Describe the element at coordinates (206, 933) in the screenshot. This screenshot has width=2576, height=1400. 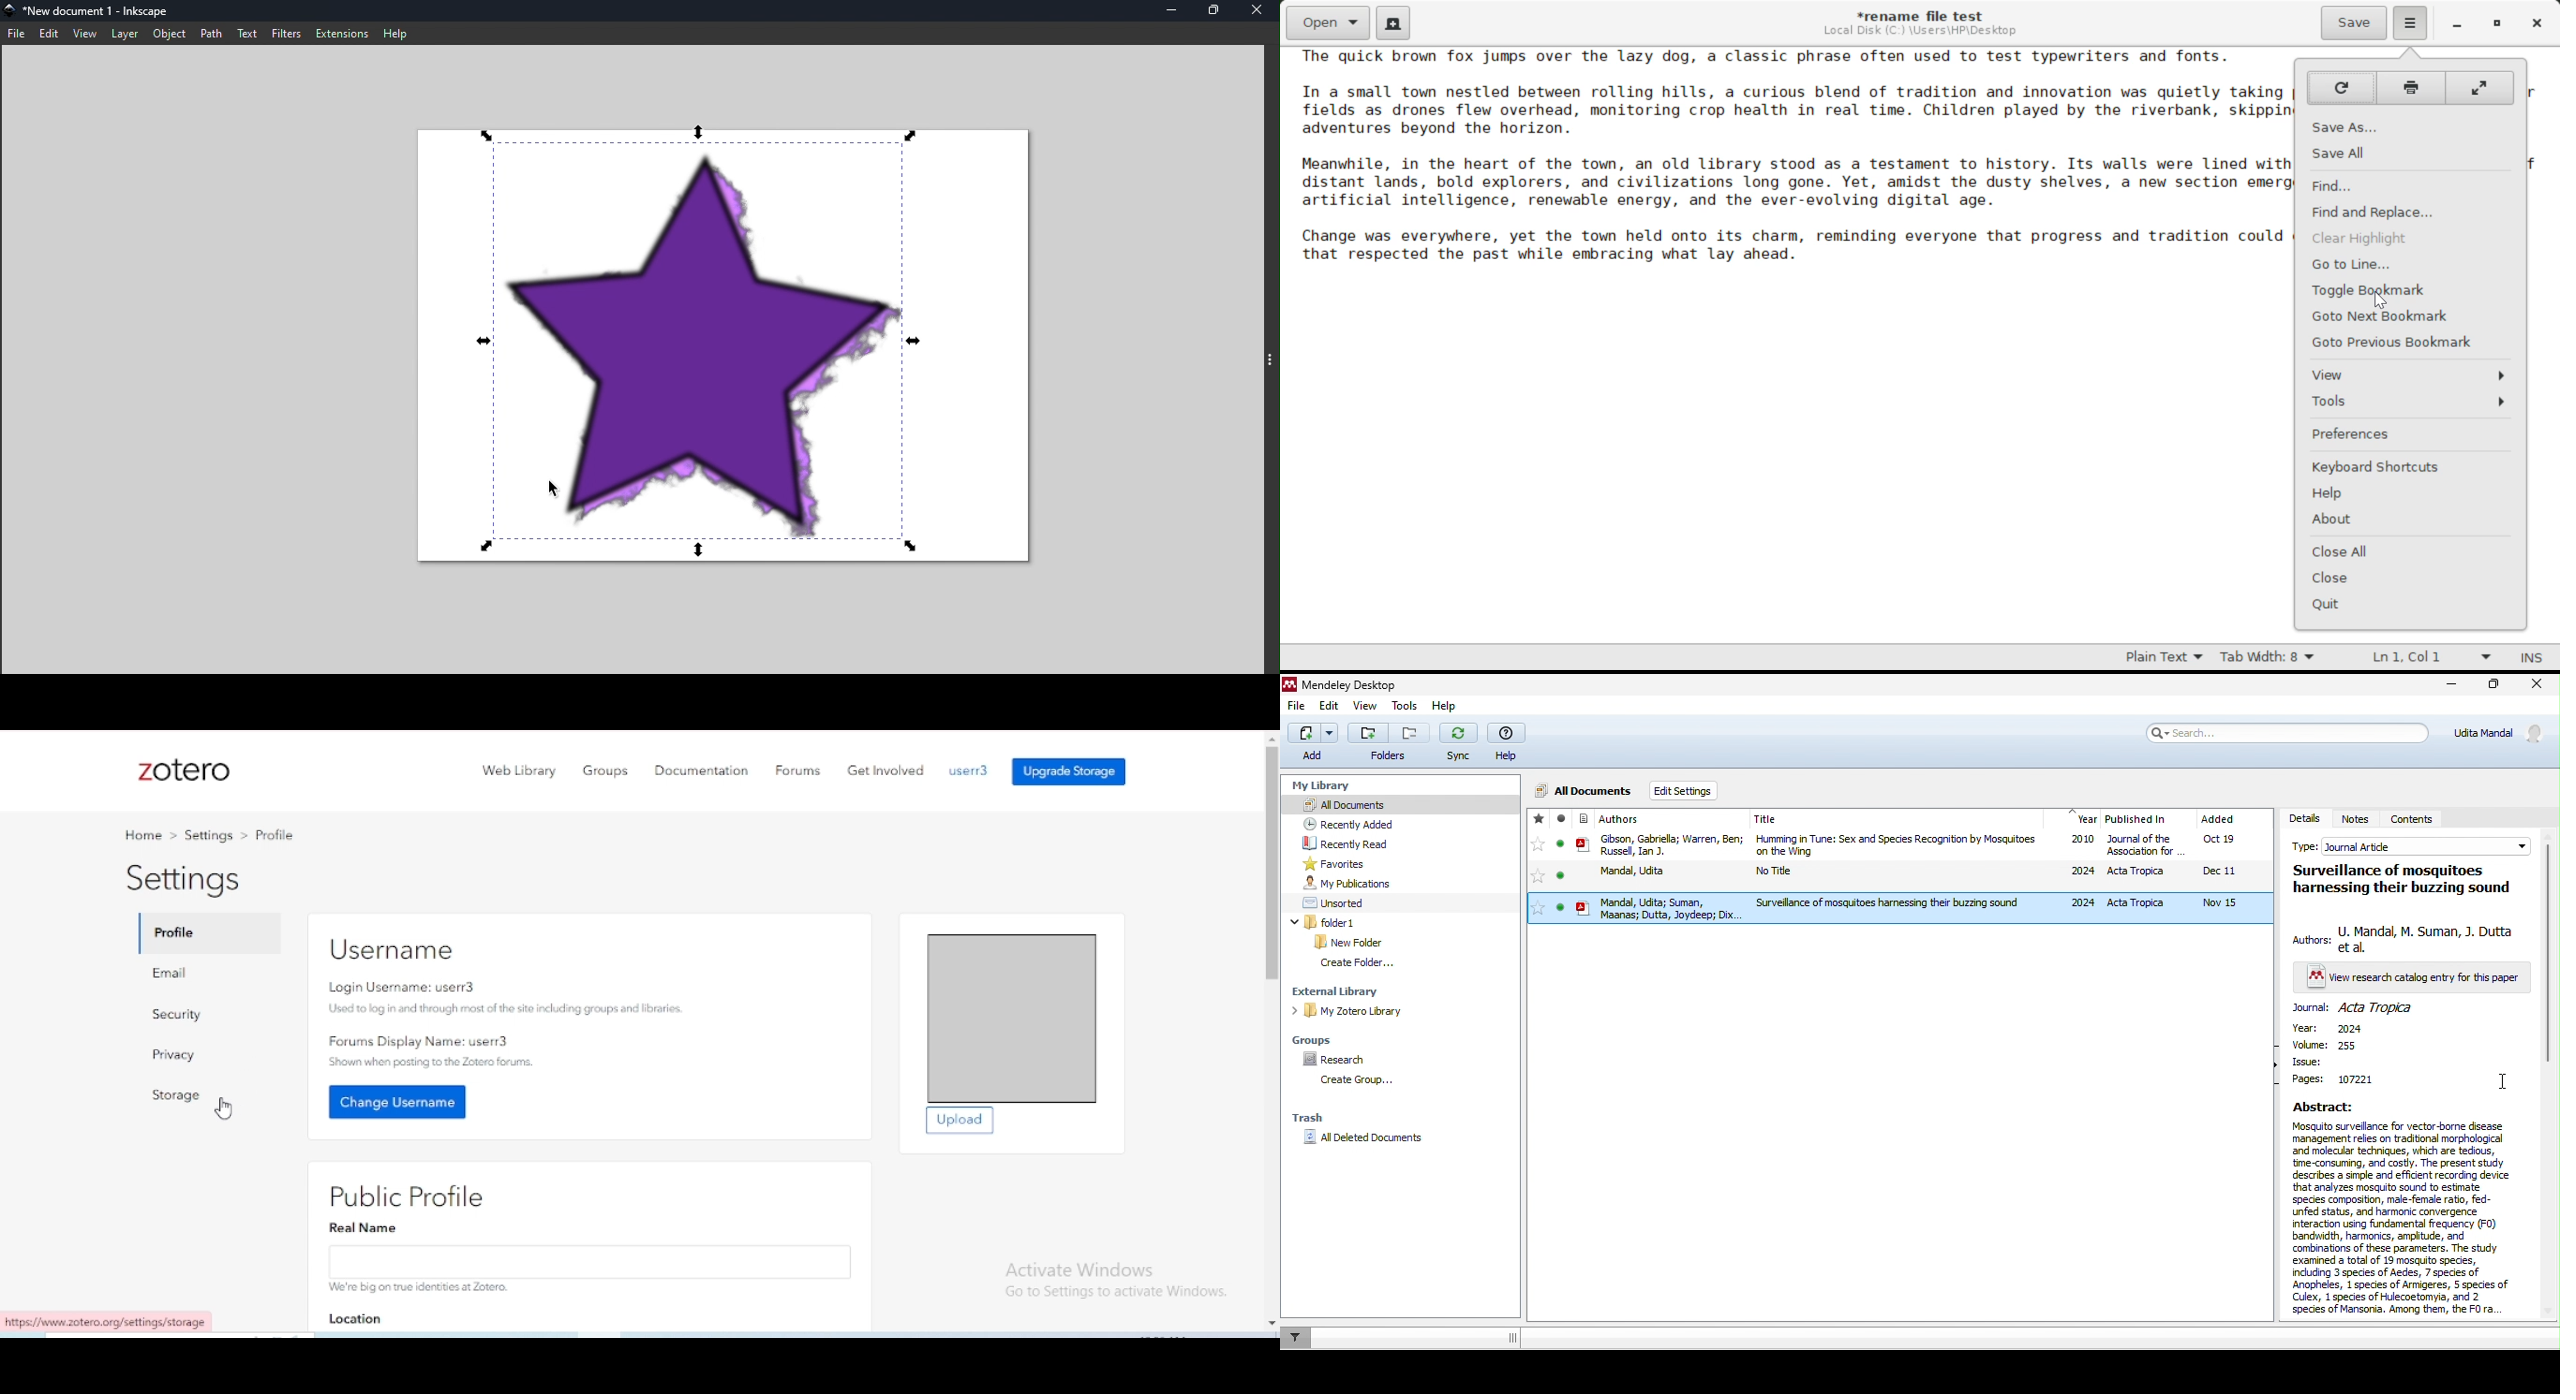
I see `profile` at that location.